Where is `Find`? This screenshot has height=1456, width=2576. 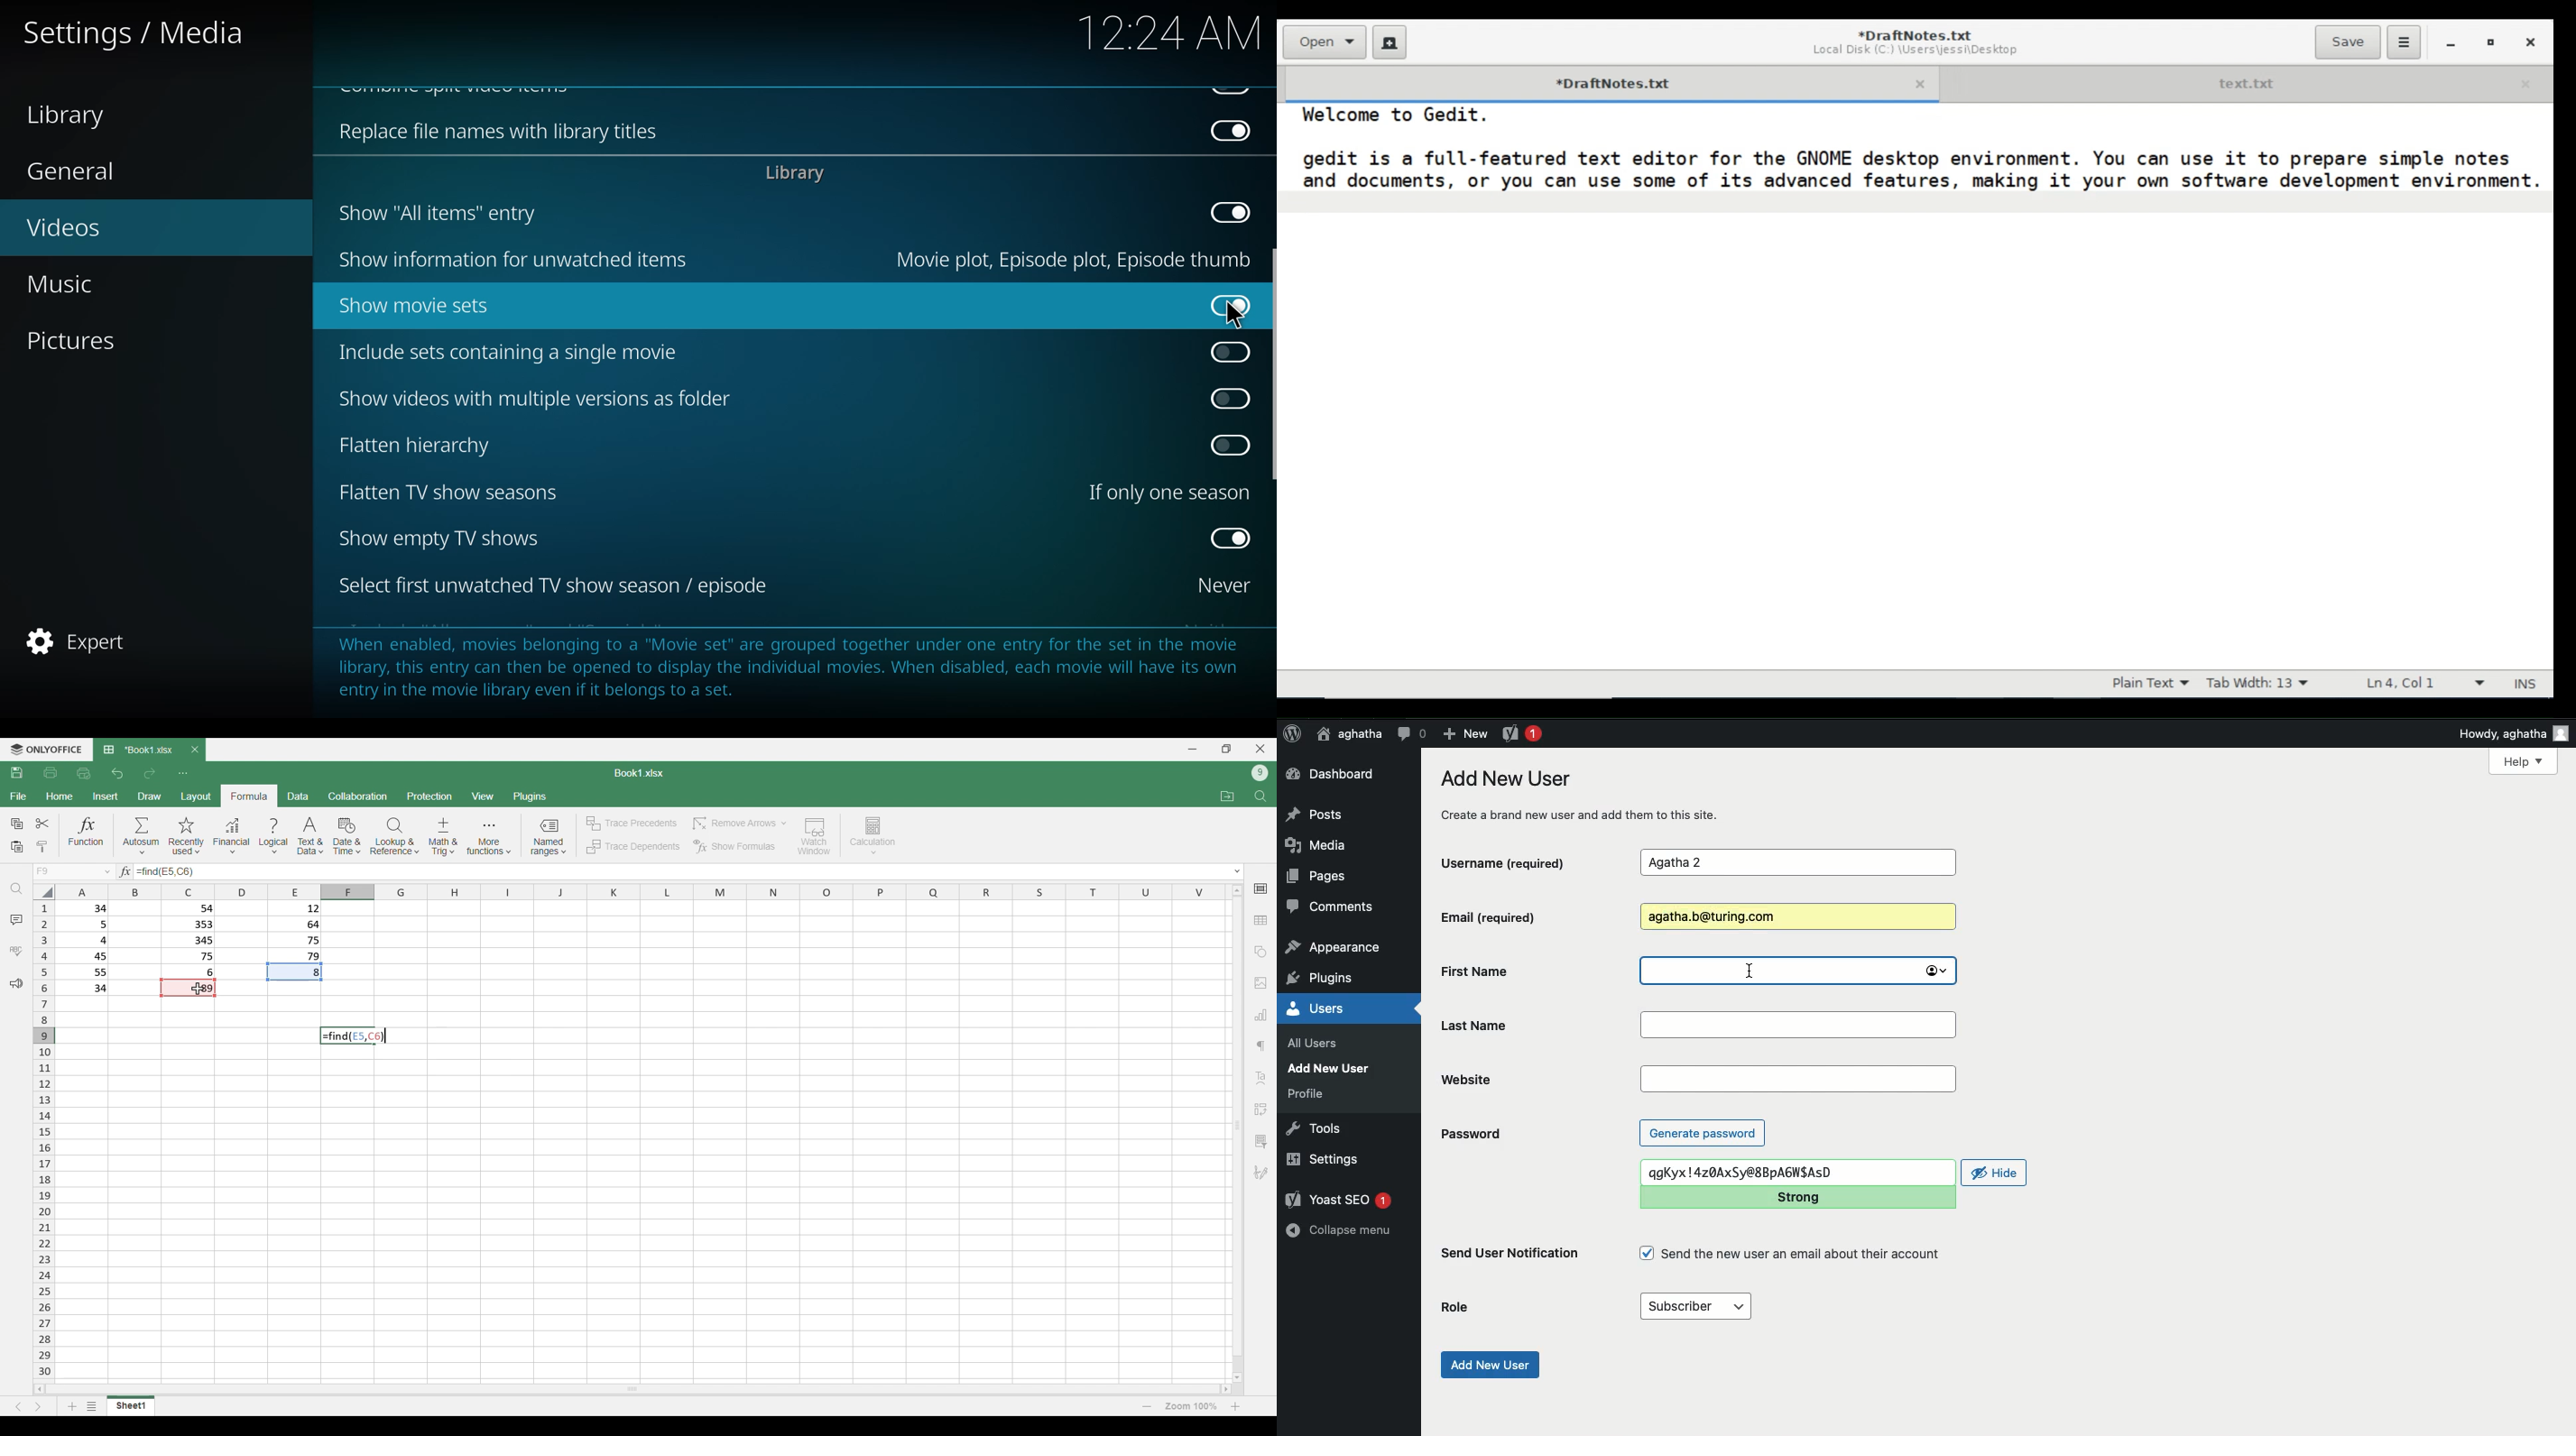
Find is located at coordinates (1260, 796).